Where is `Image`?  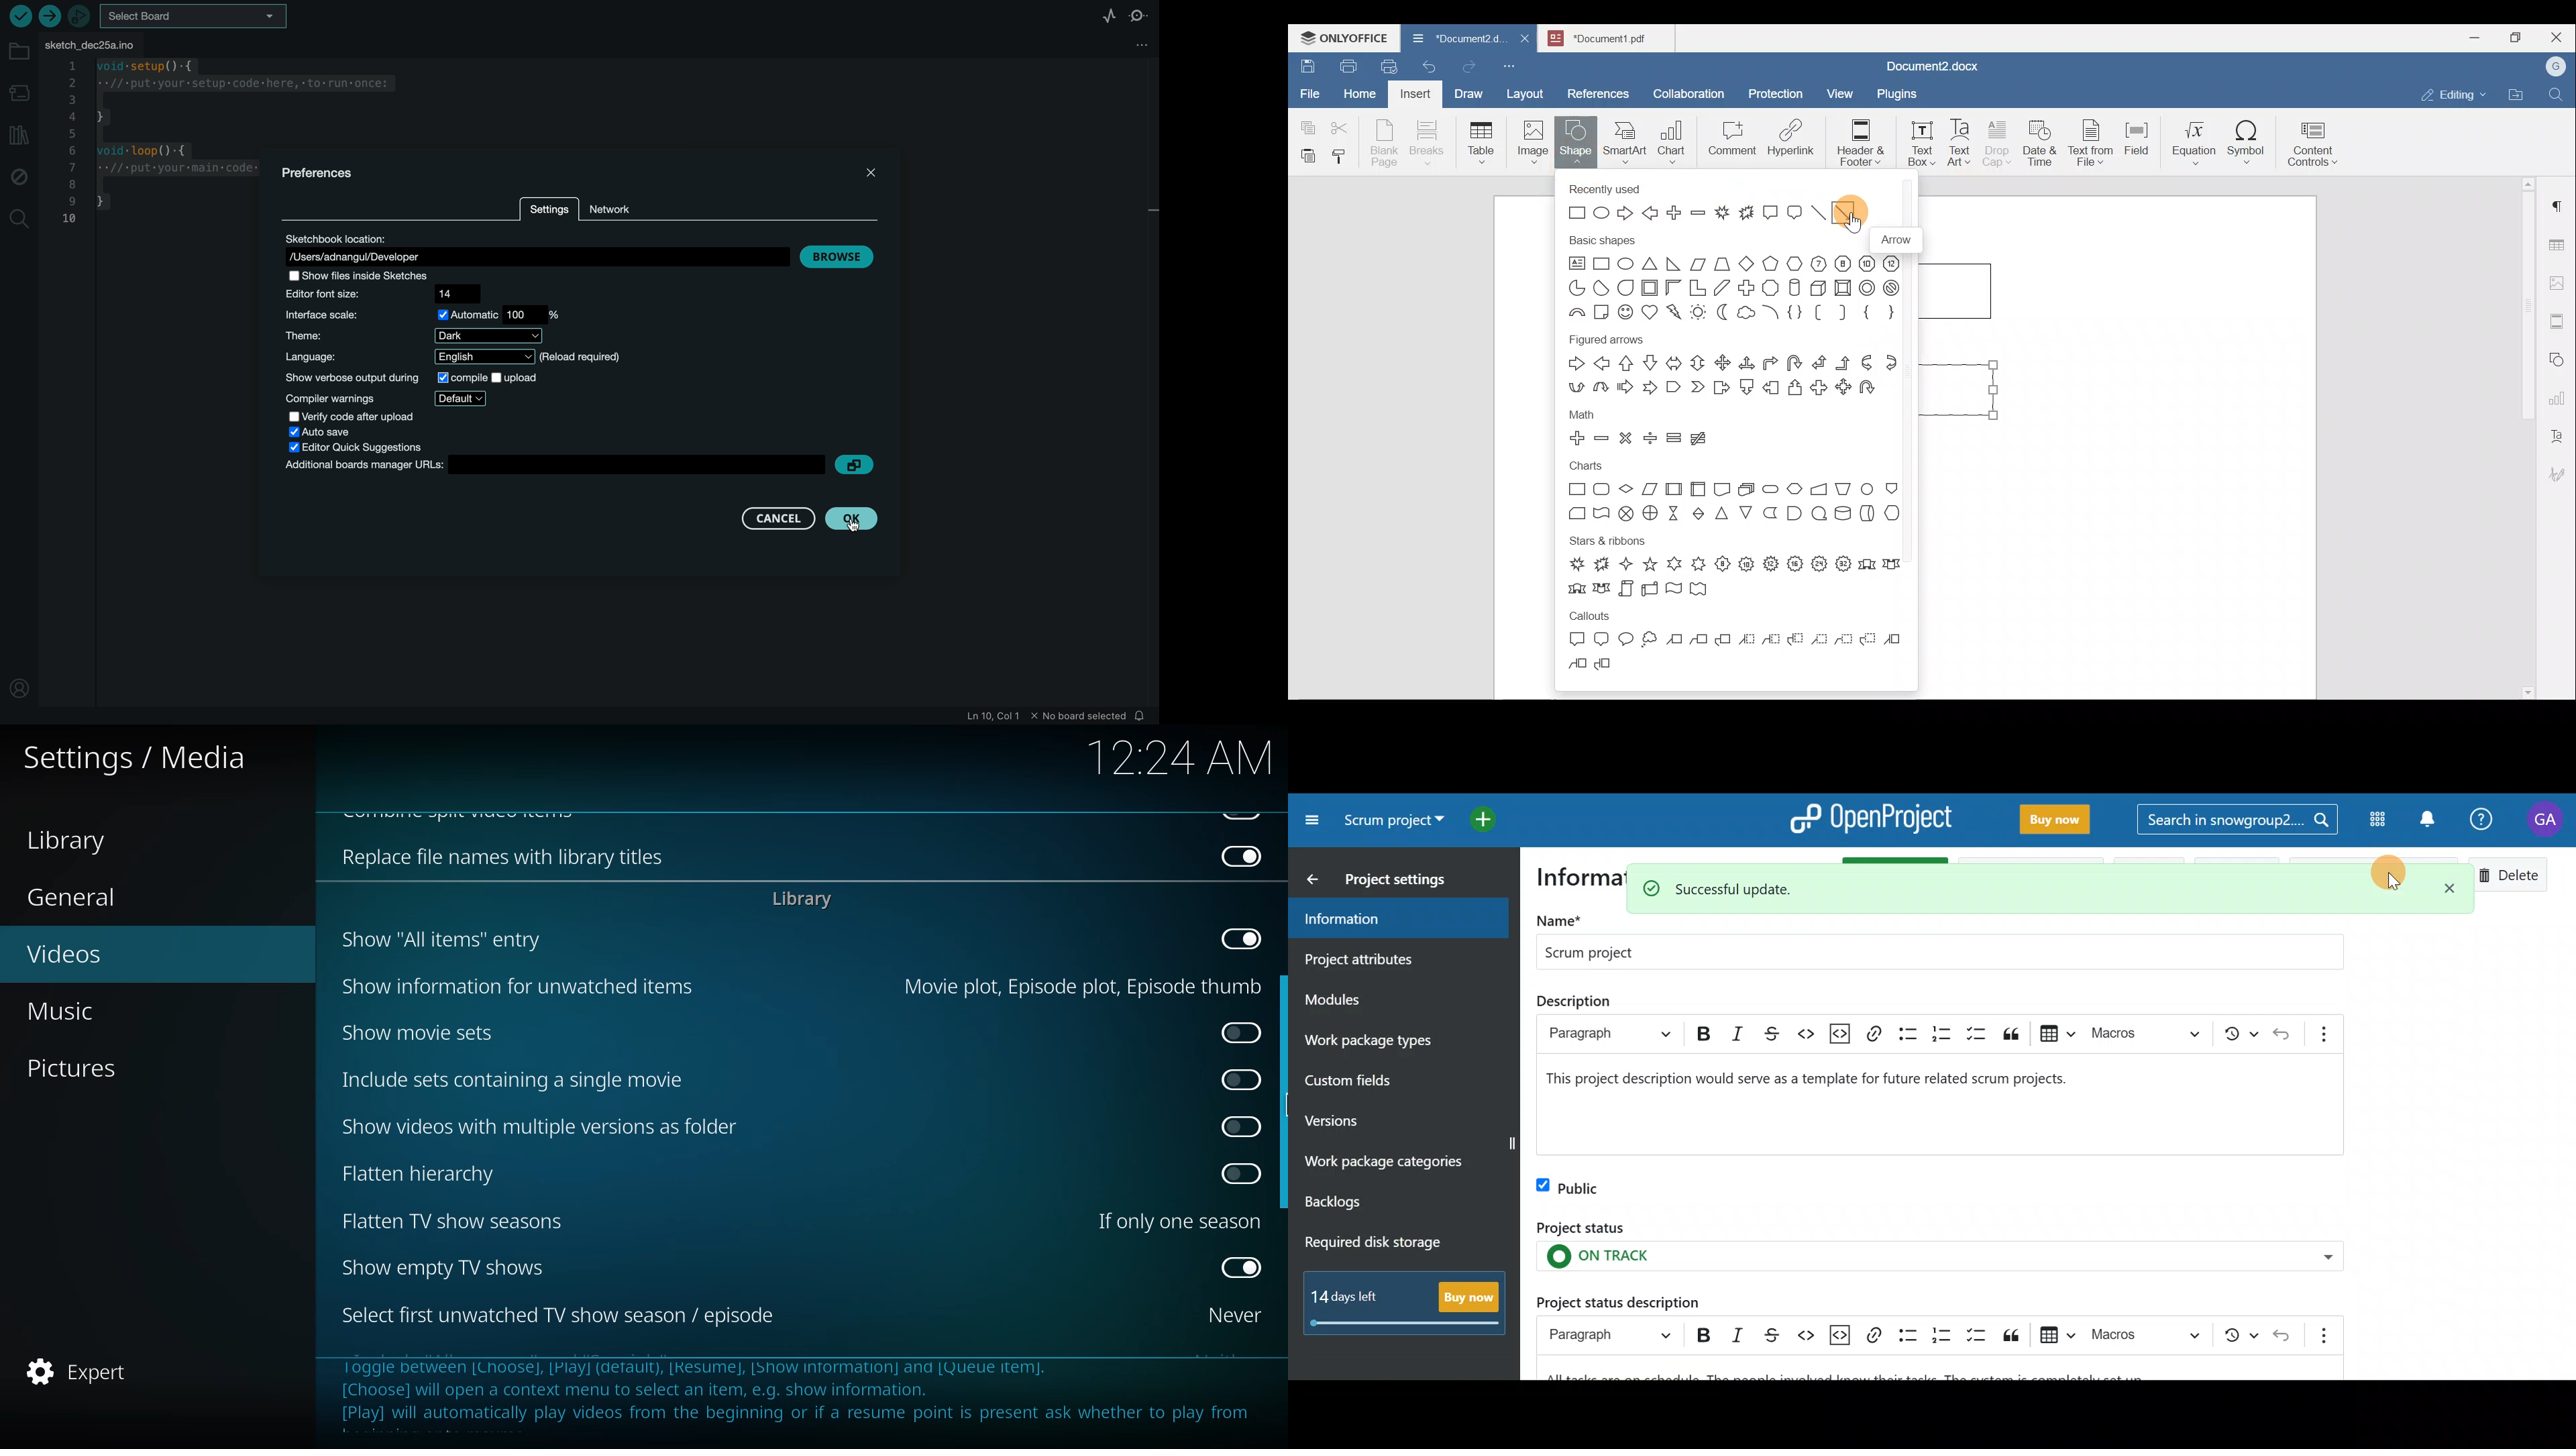
Image is located at coordinates (1537, 138).